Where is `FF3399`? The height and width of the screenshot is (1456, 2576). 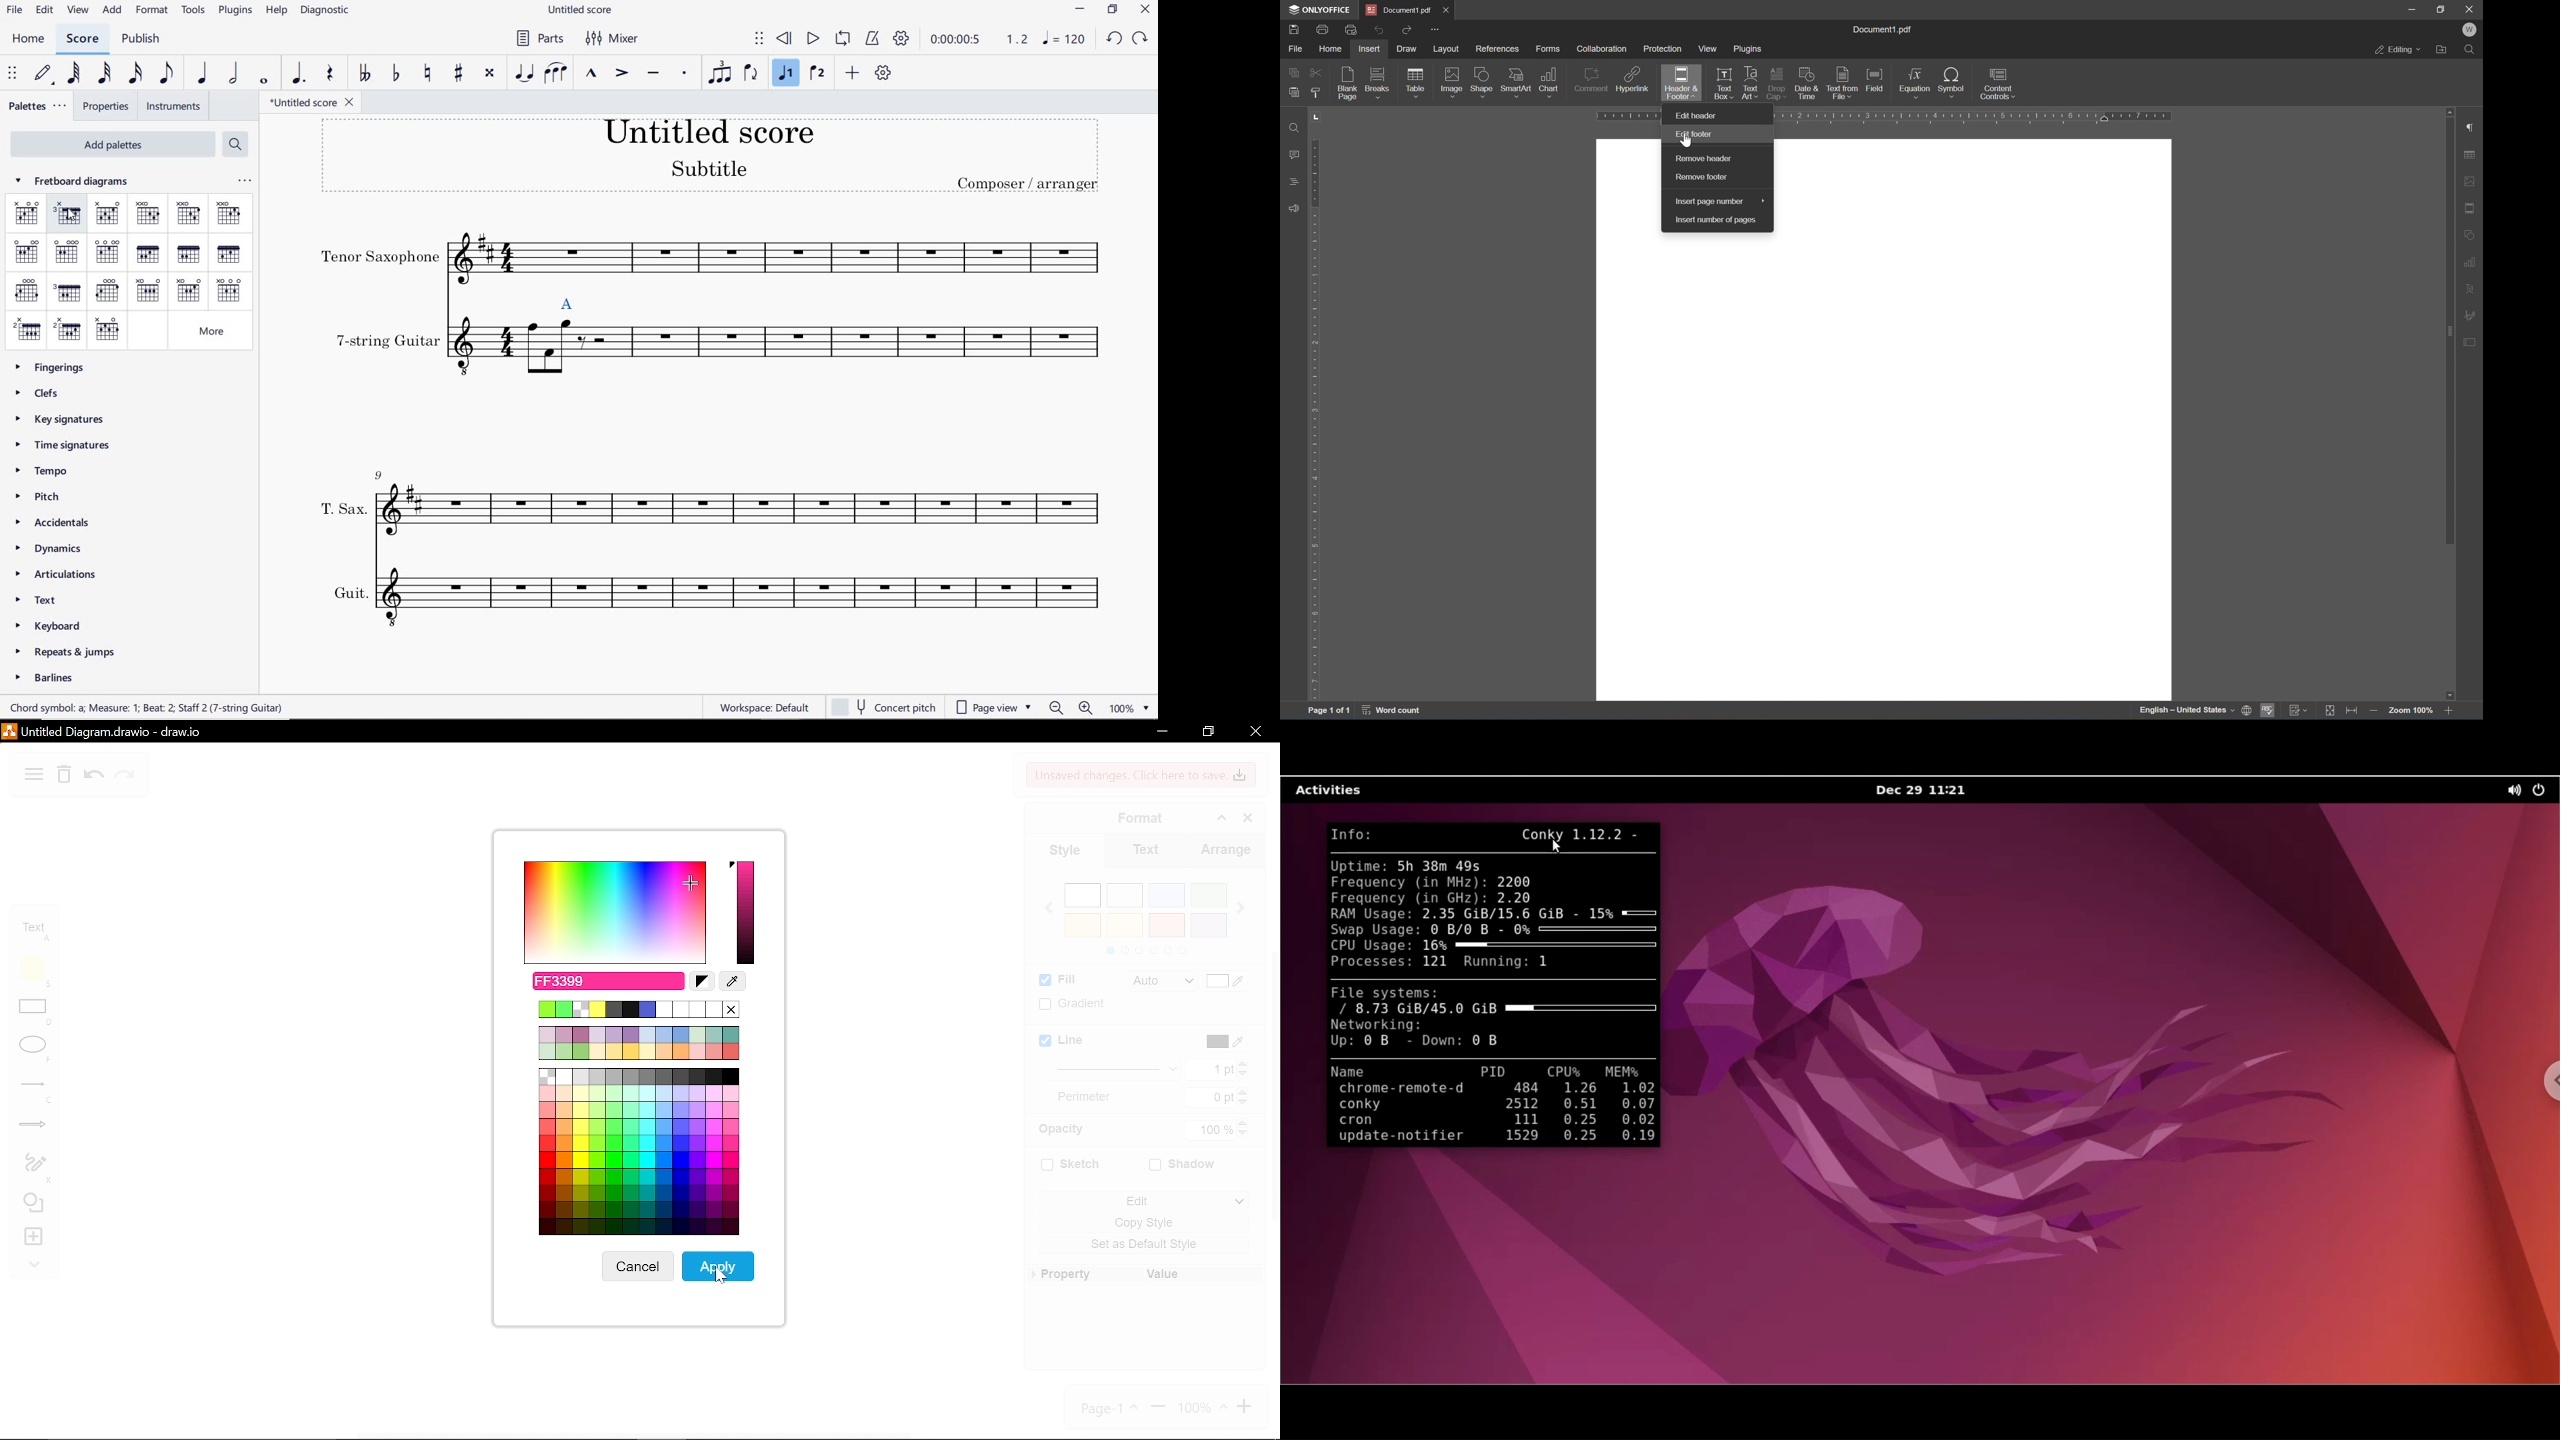 FF3399 is located at coordinates (606, 981).